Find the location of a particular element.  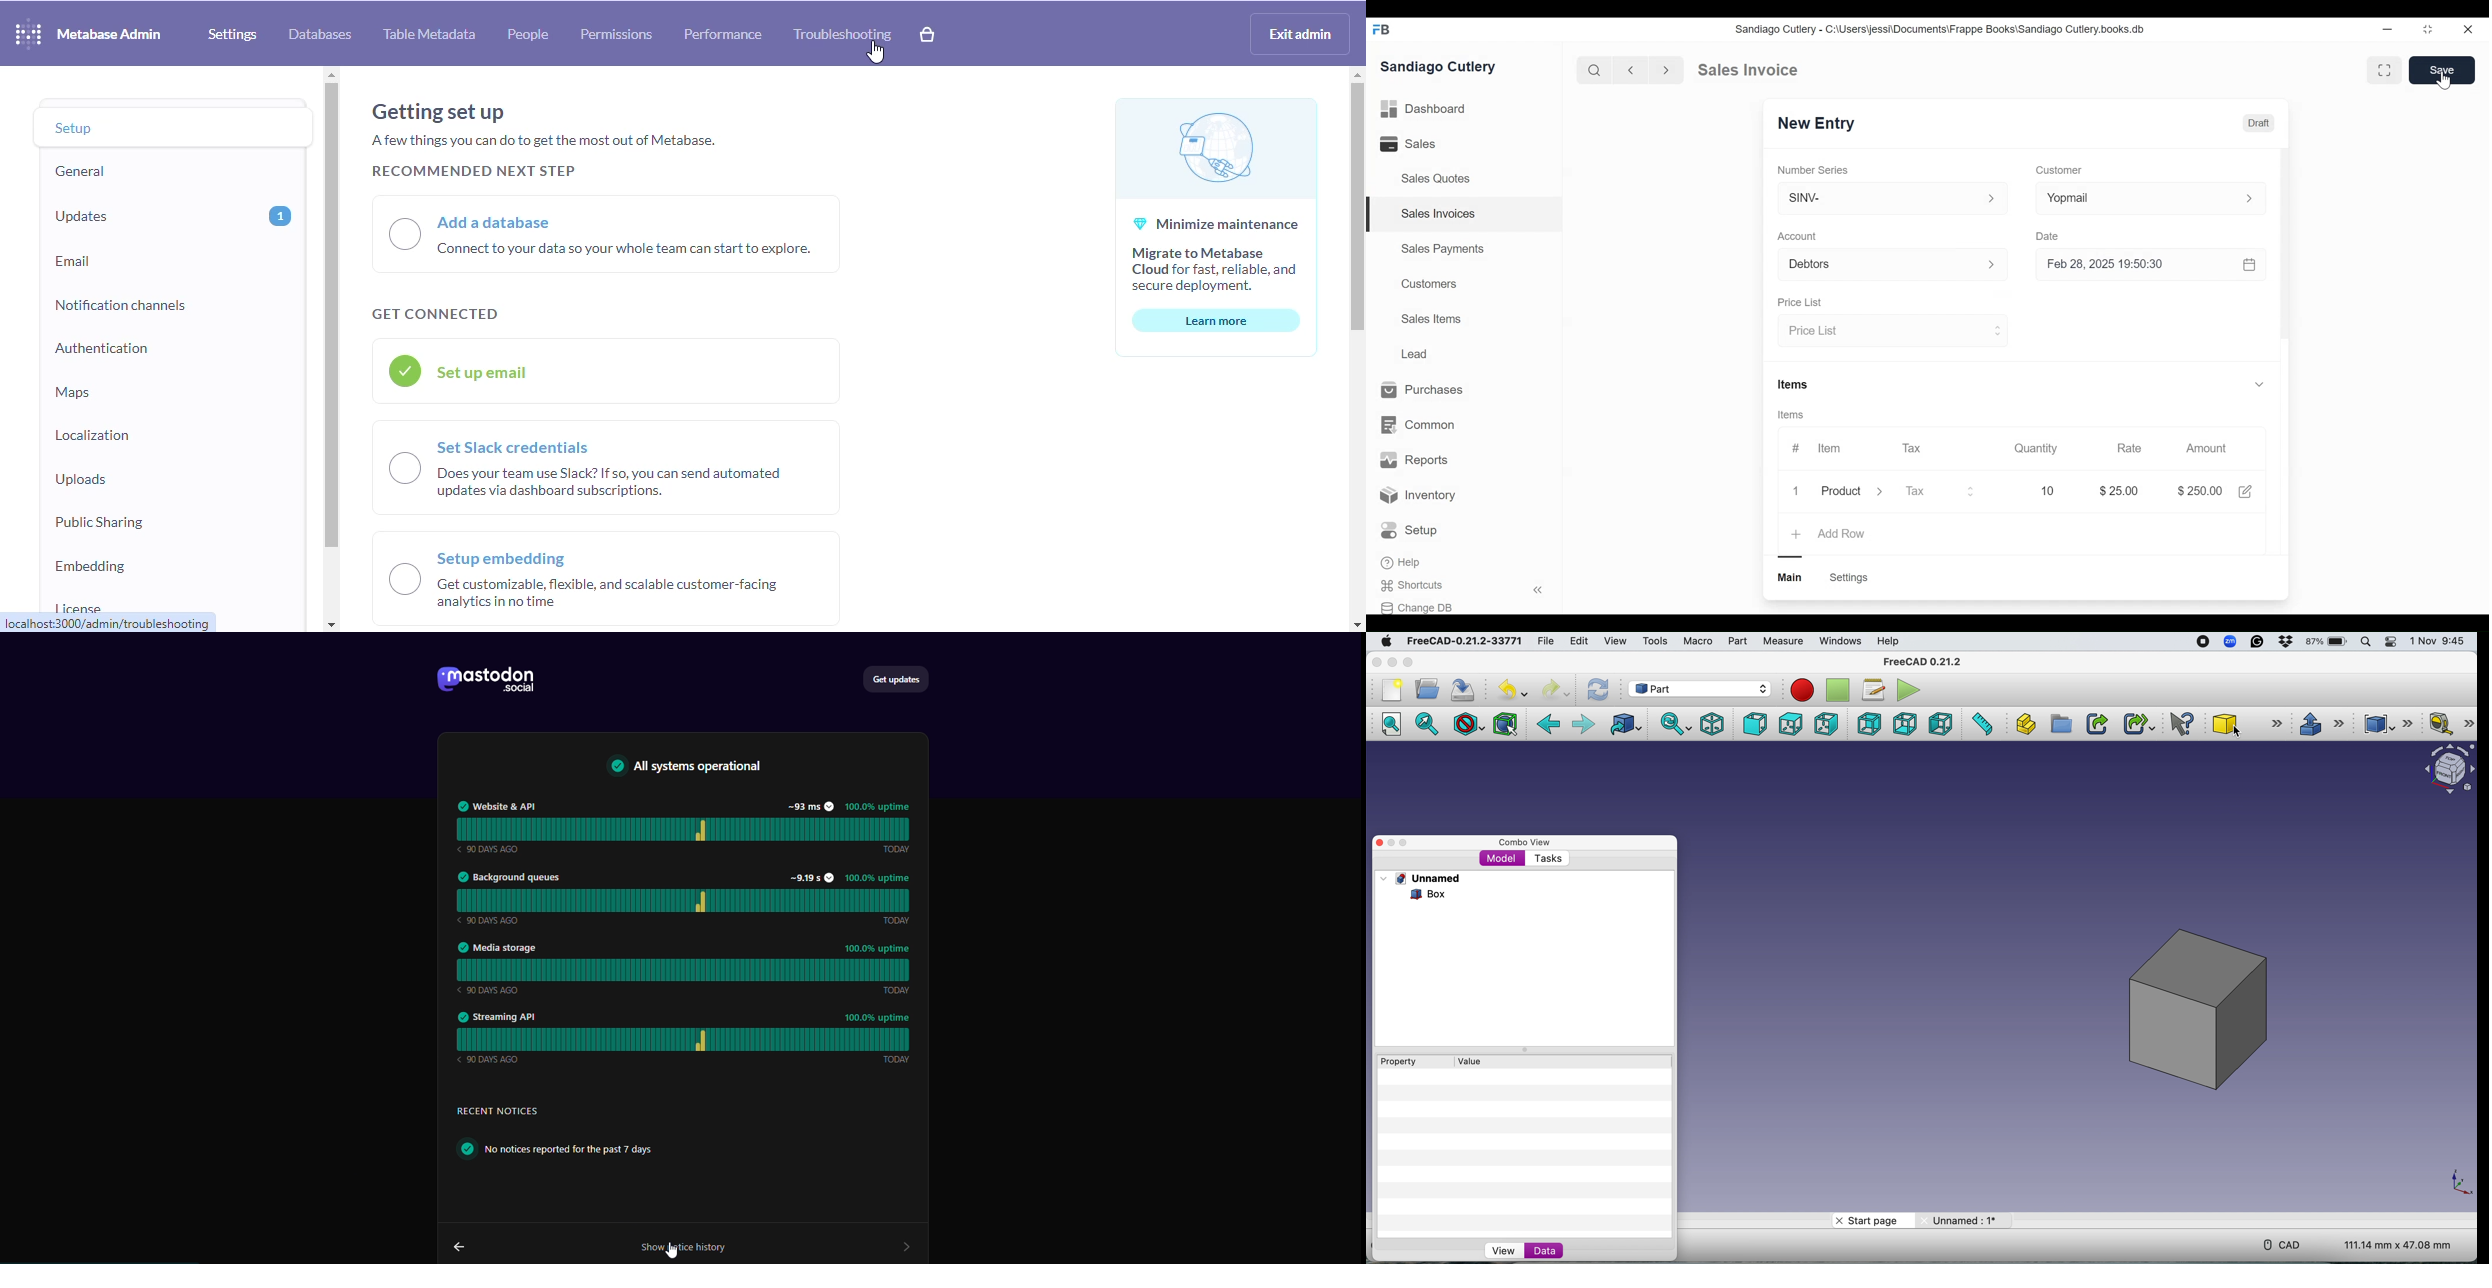

1 Nov 9:45 is located at coordinates (2440, 641).